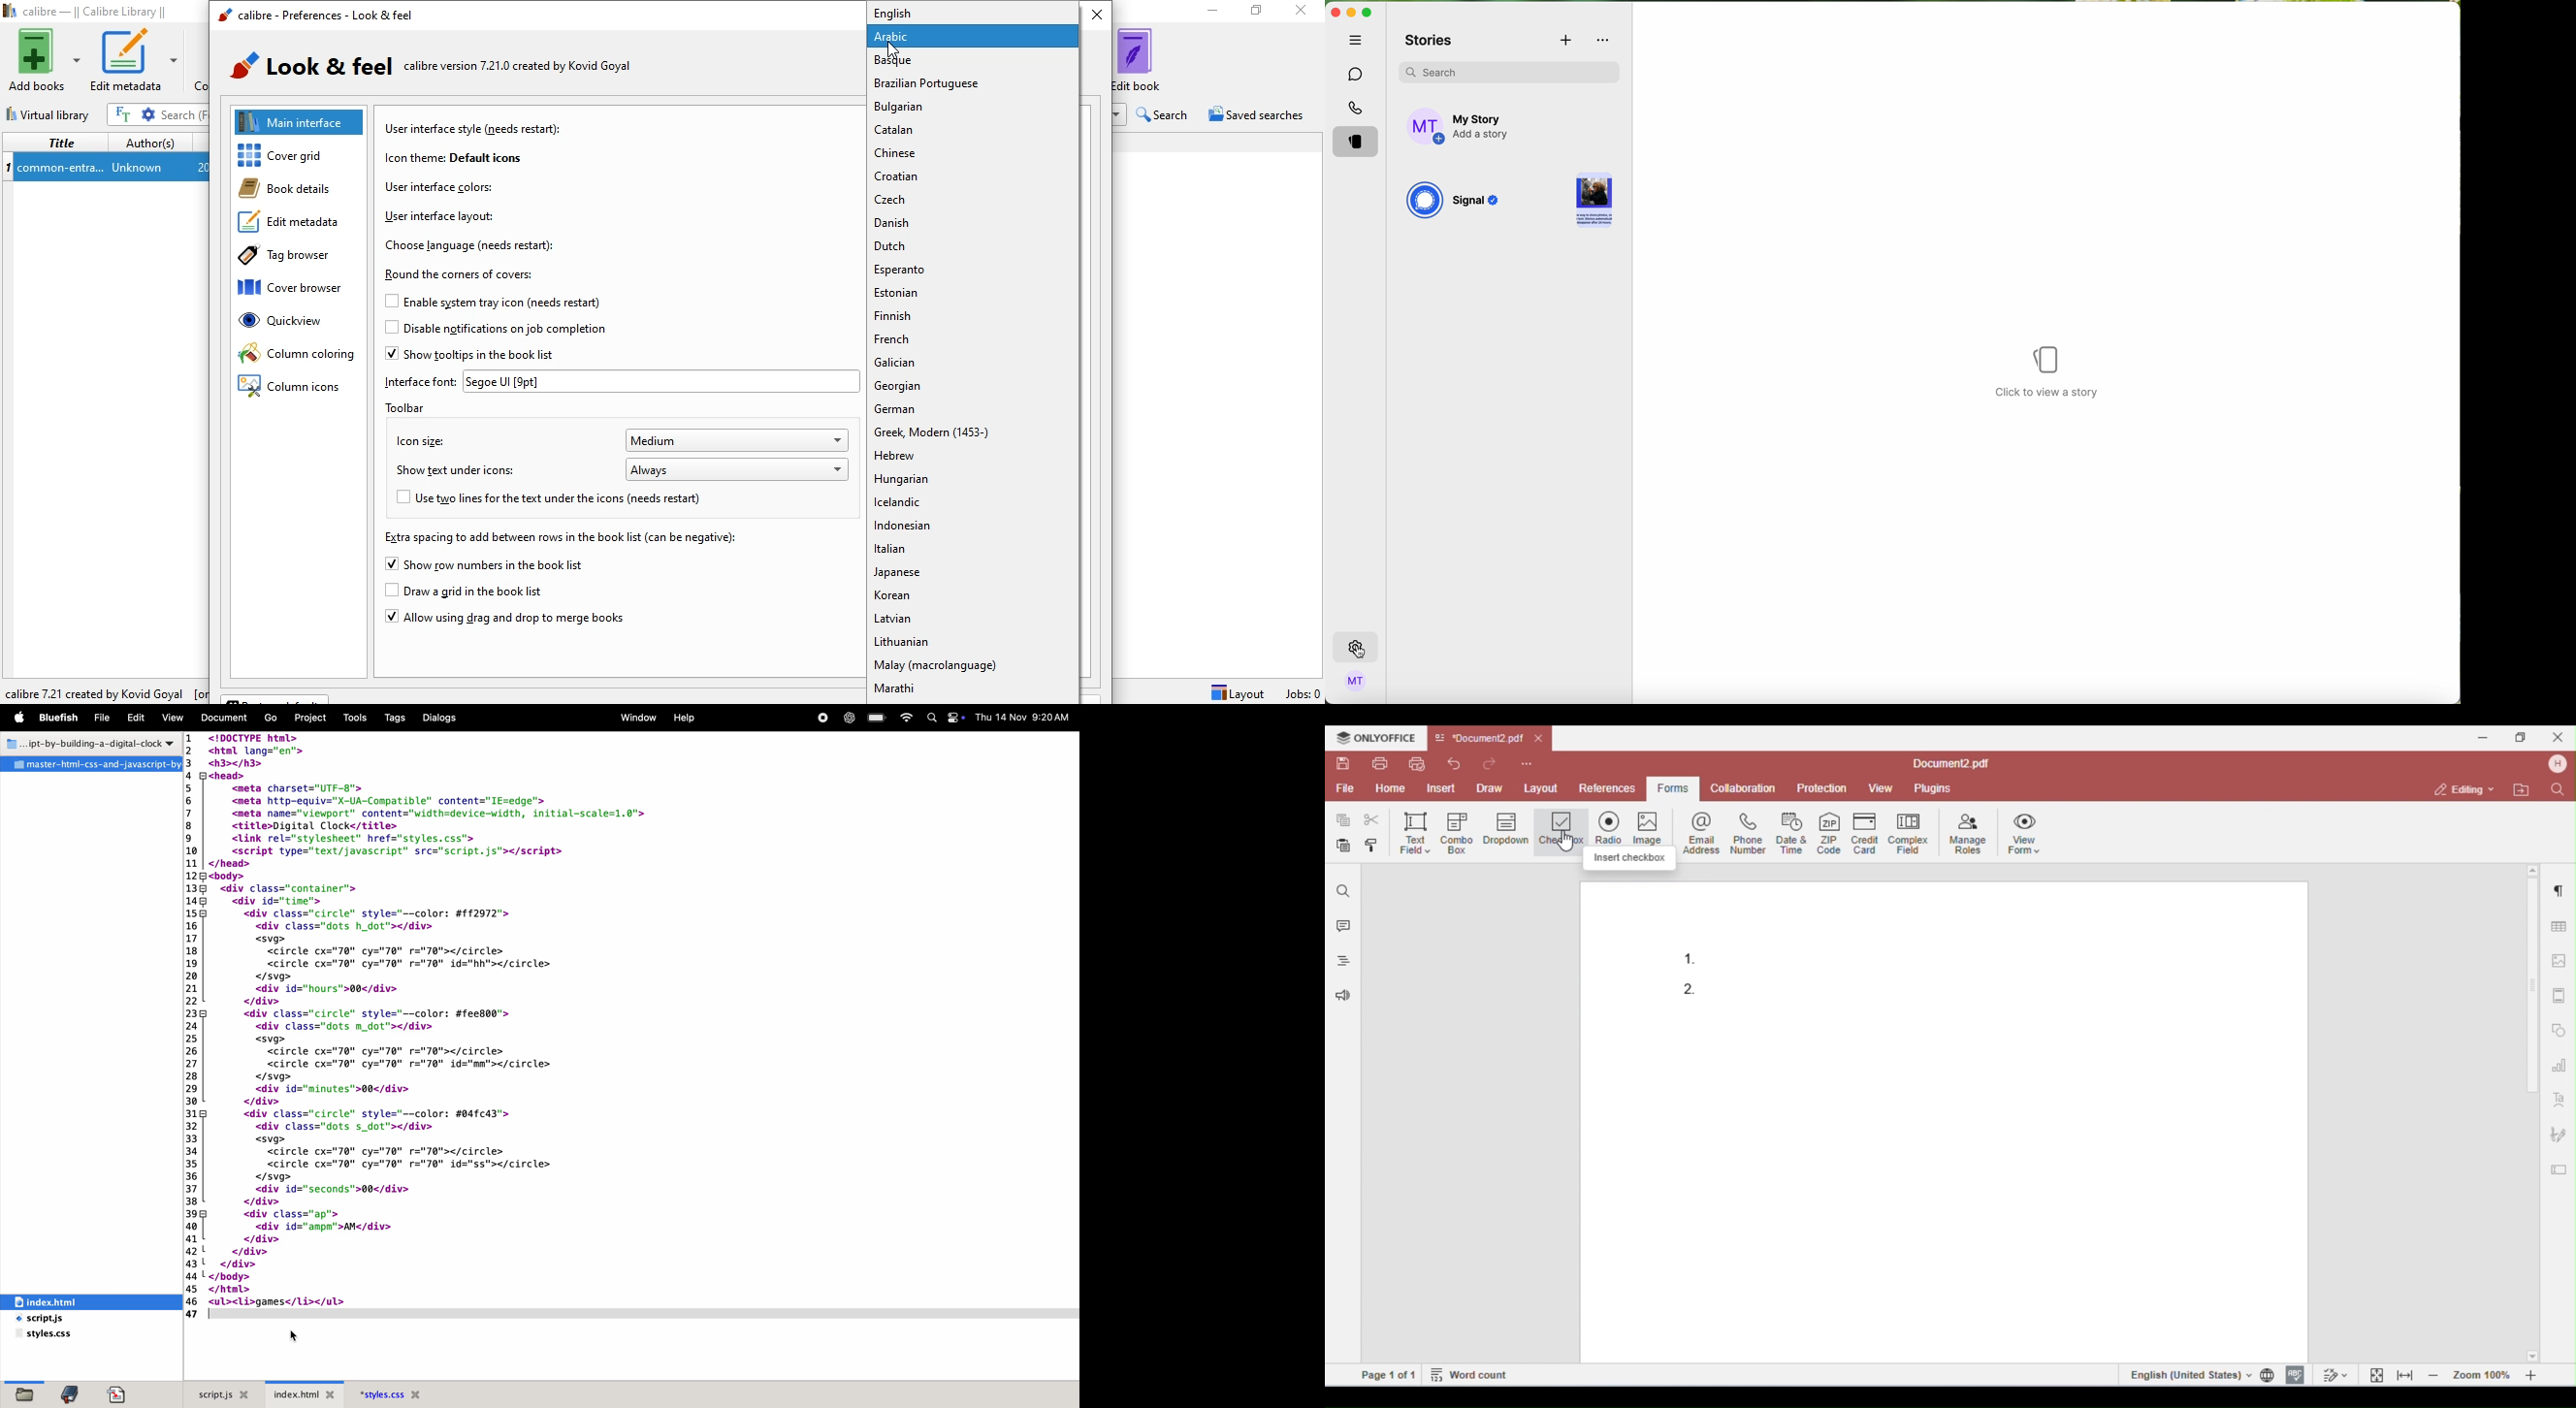 This screenshot has width=2576, height=1428. What do you see at coordinates (58, 143) in the screenshot?
I see `Title` at bounding box center [58, 143].